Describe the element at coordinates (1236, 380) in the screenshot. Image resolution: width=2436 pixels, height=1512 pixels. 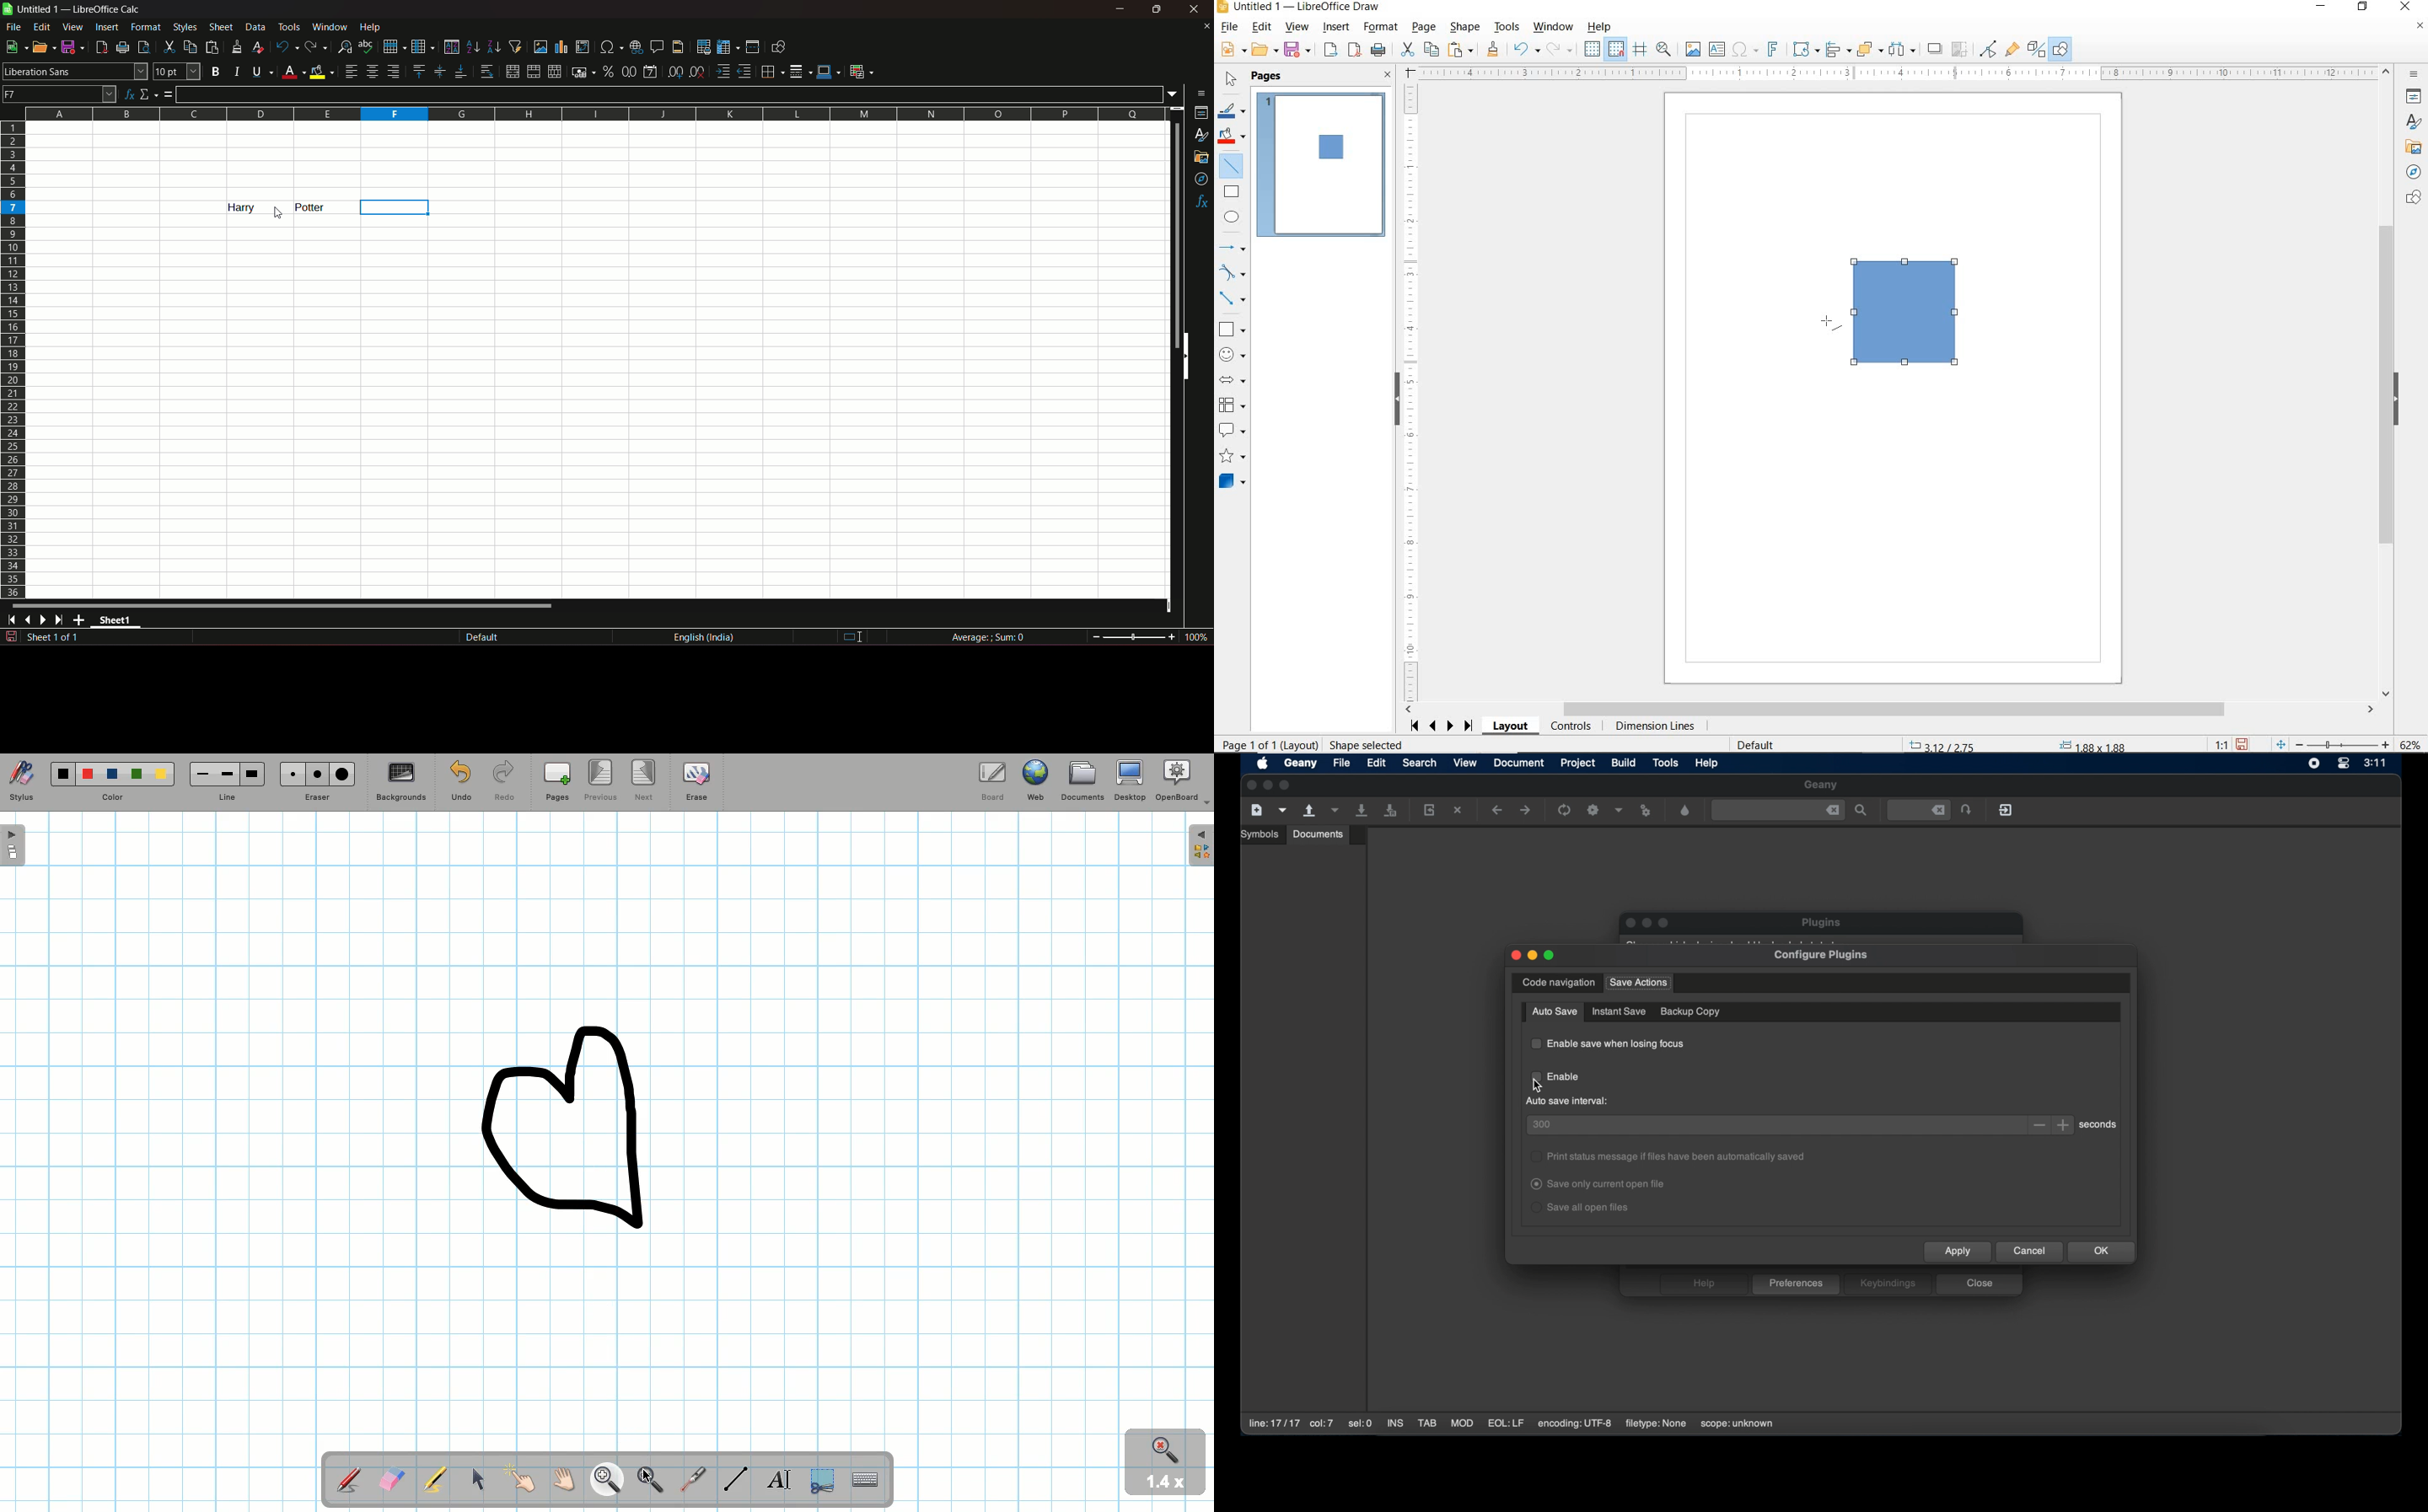
I see `BLOCK ARROWS` at that location.